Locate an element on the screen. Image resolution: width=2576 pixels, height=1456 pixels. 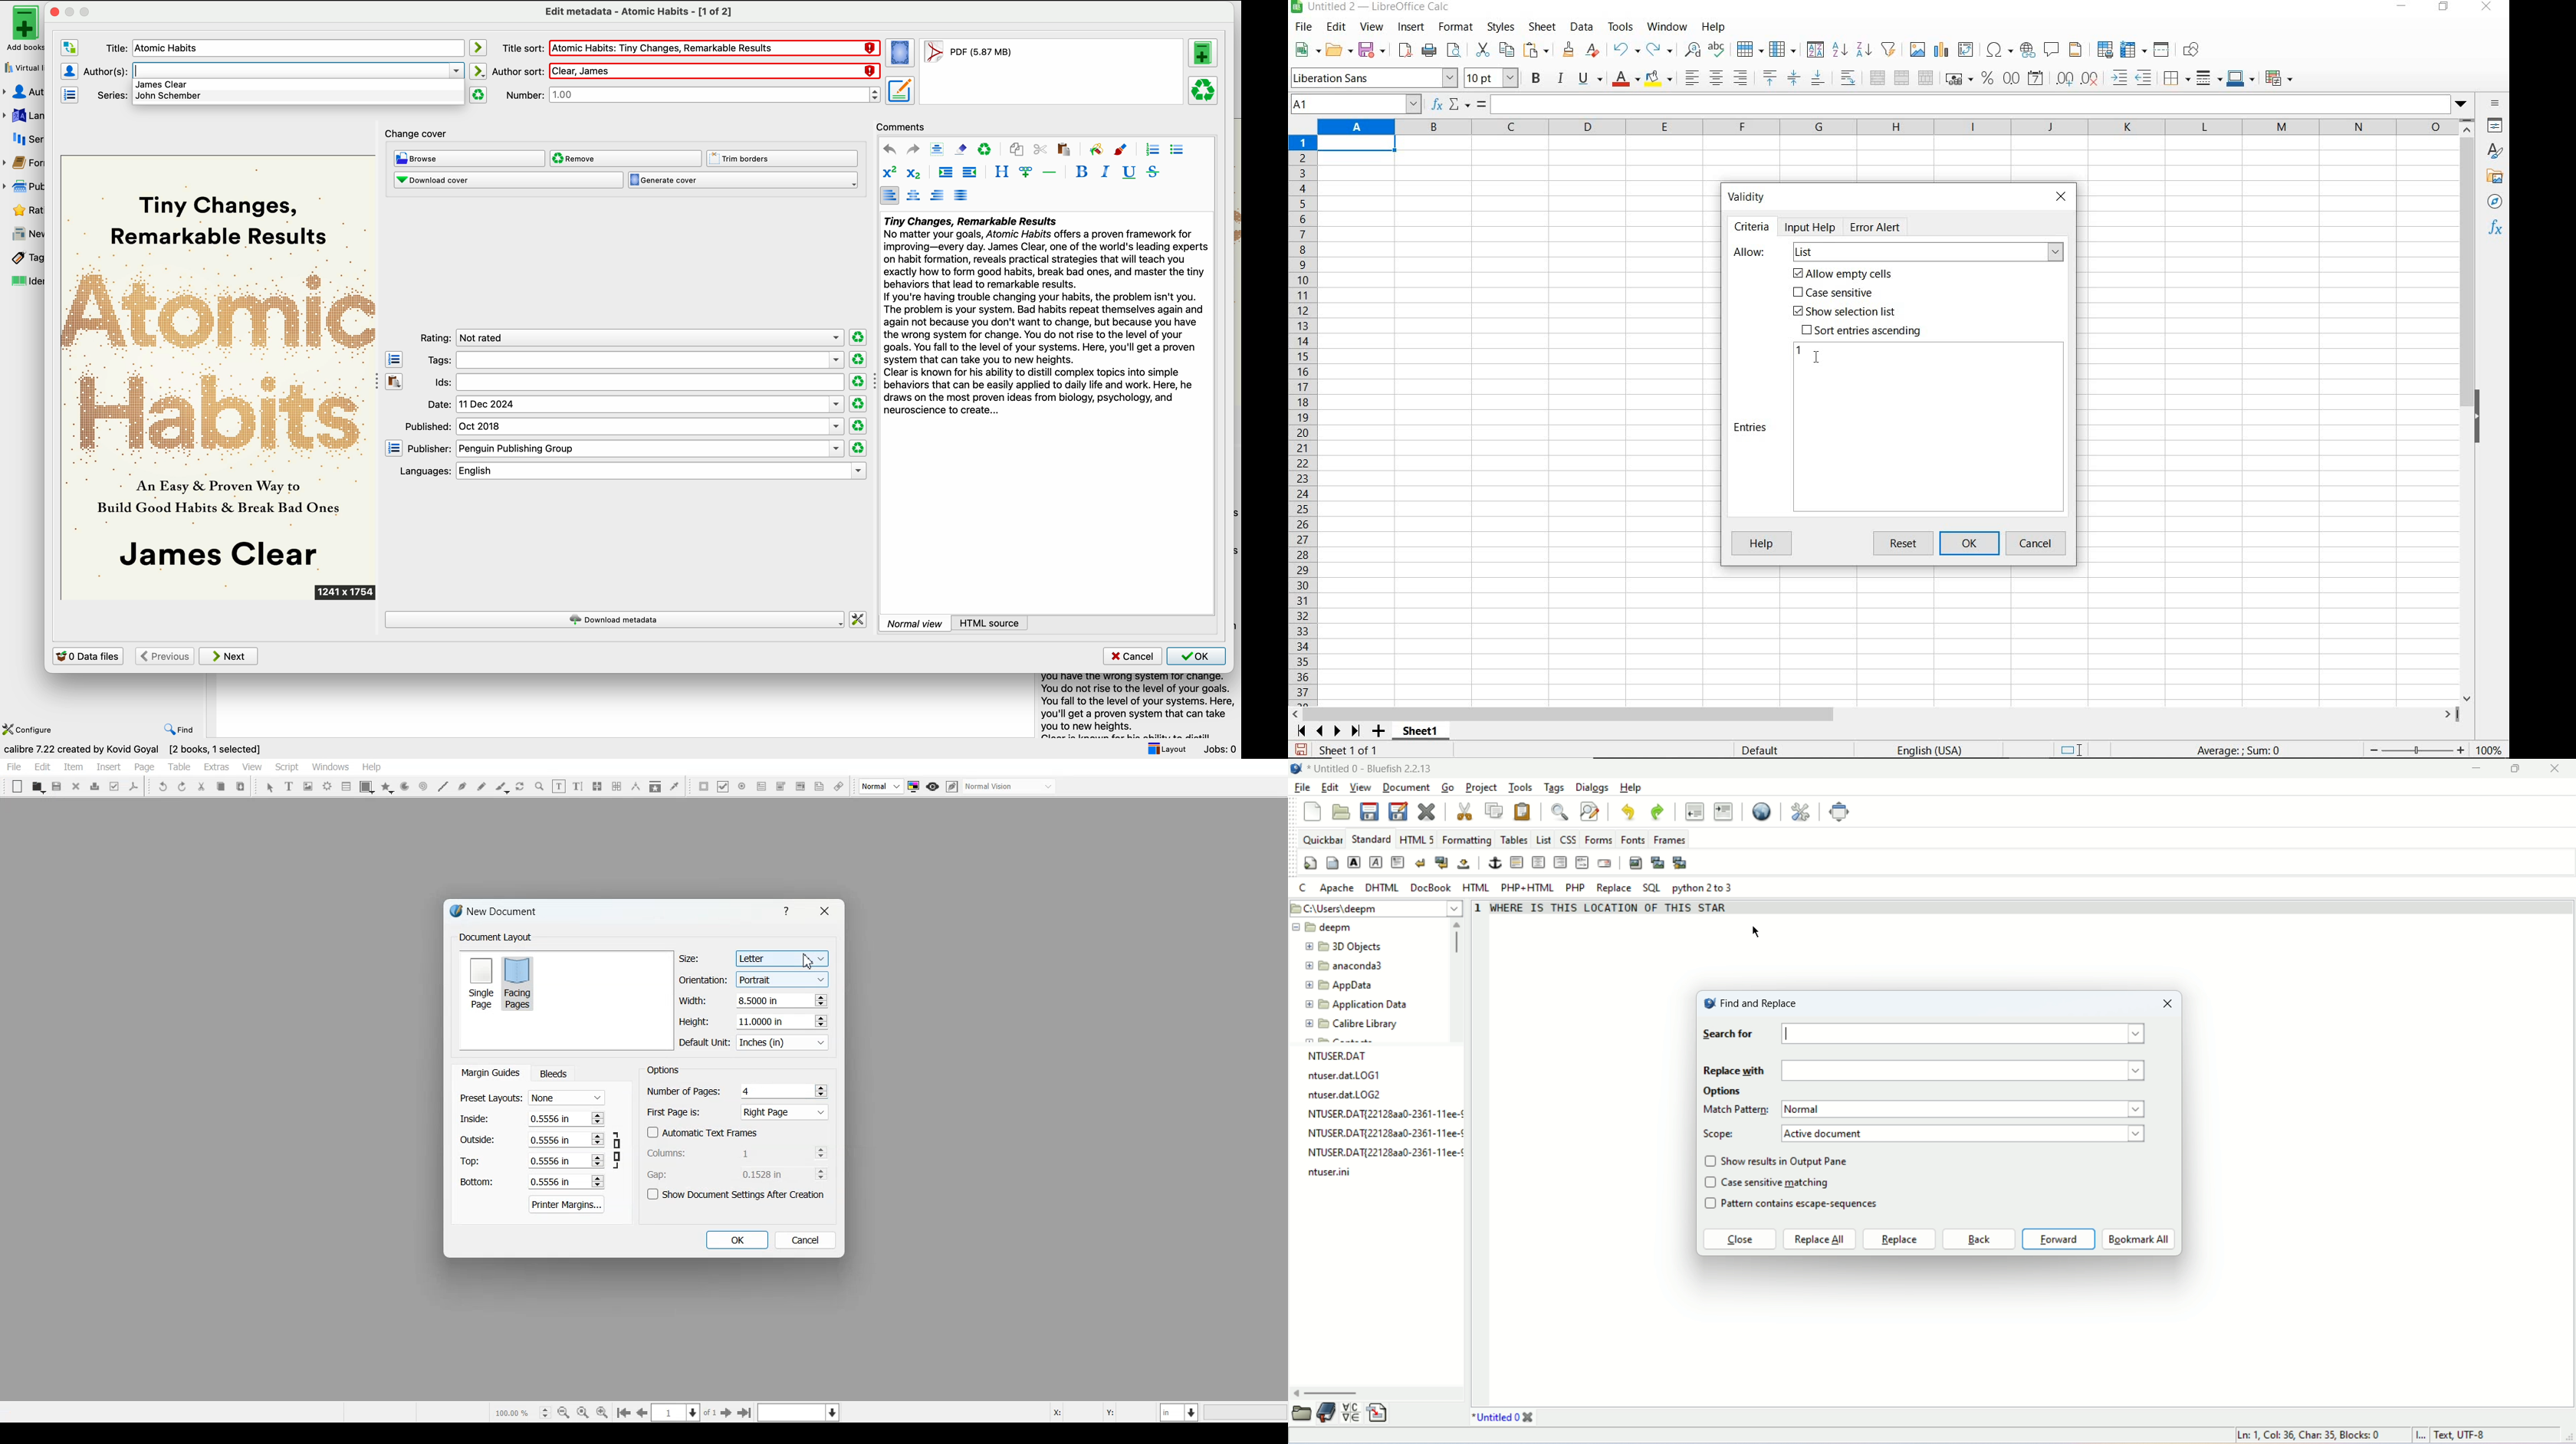
replace with is located at coordinates (1733, 1069).